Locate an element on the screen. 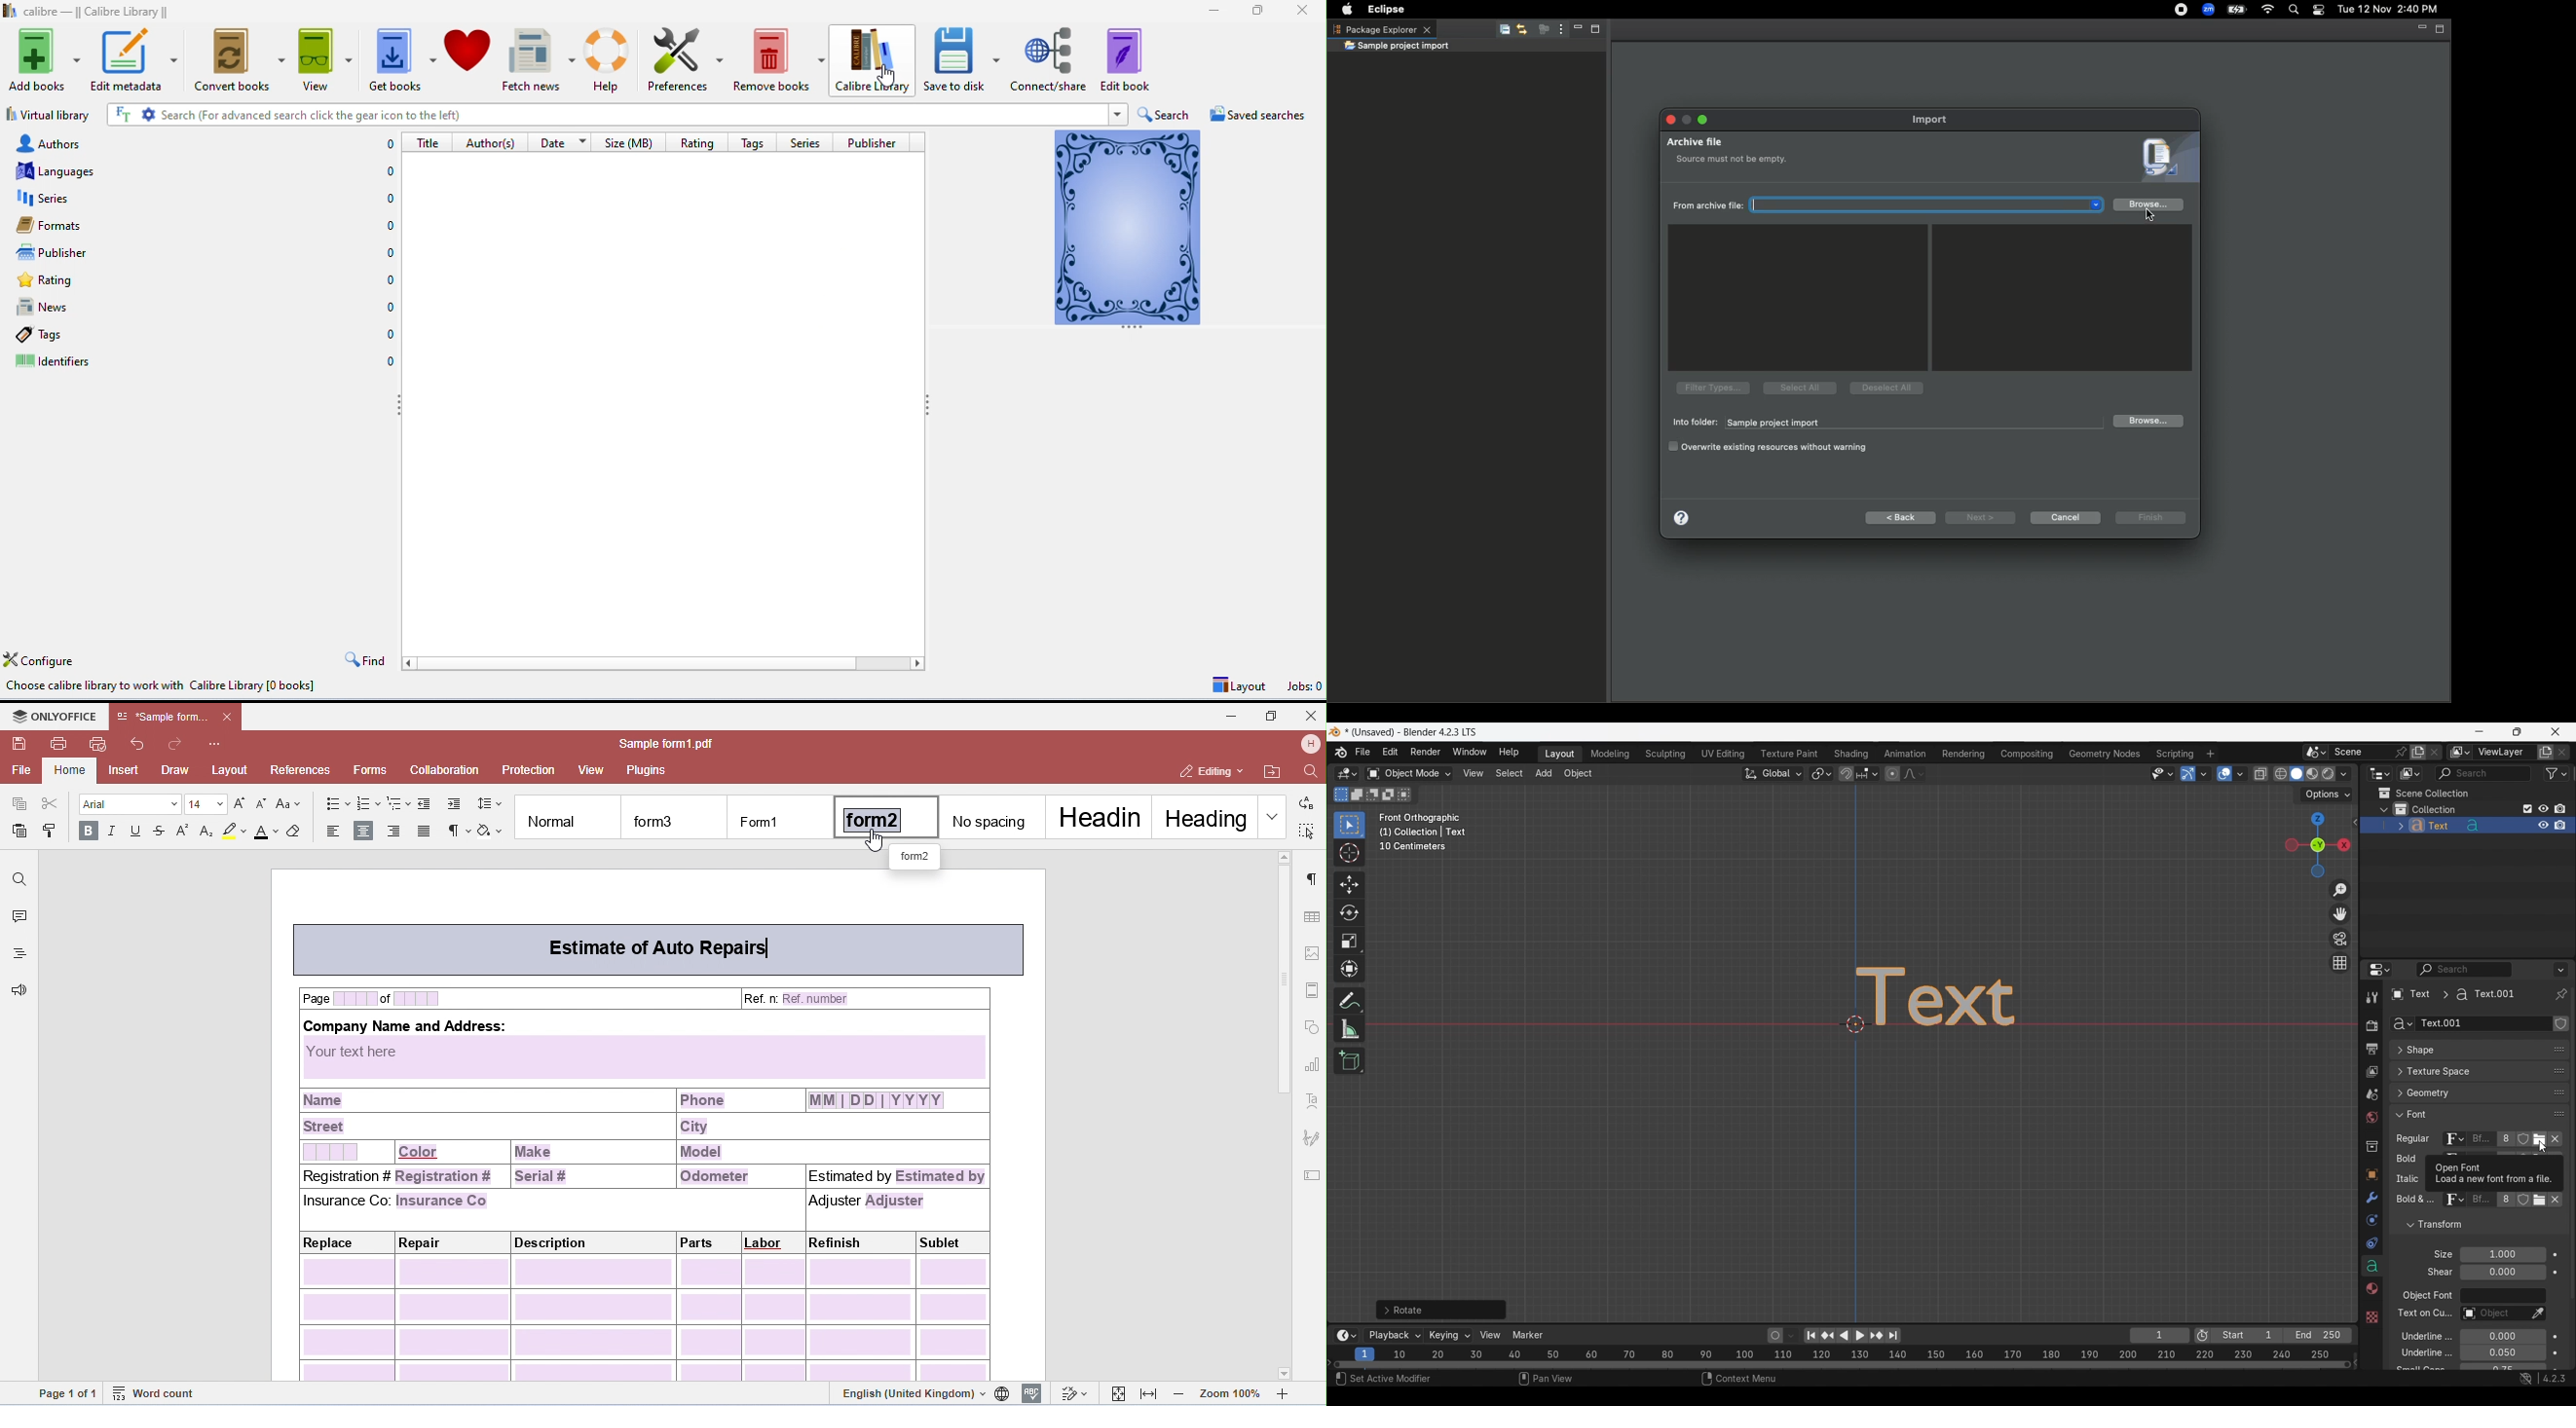 Image resolution: width=2576 pixels, height=1428 pixels. underline is located at coordinates (2419, 1336).